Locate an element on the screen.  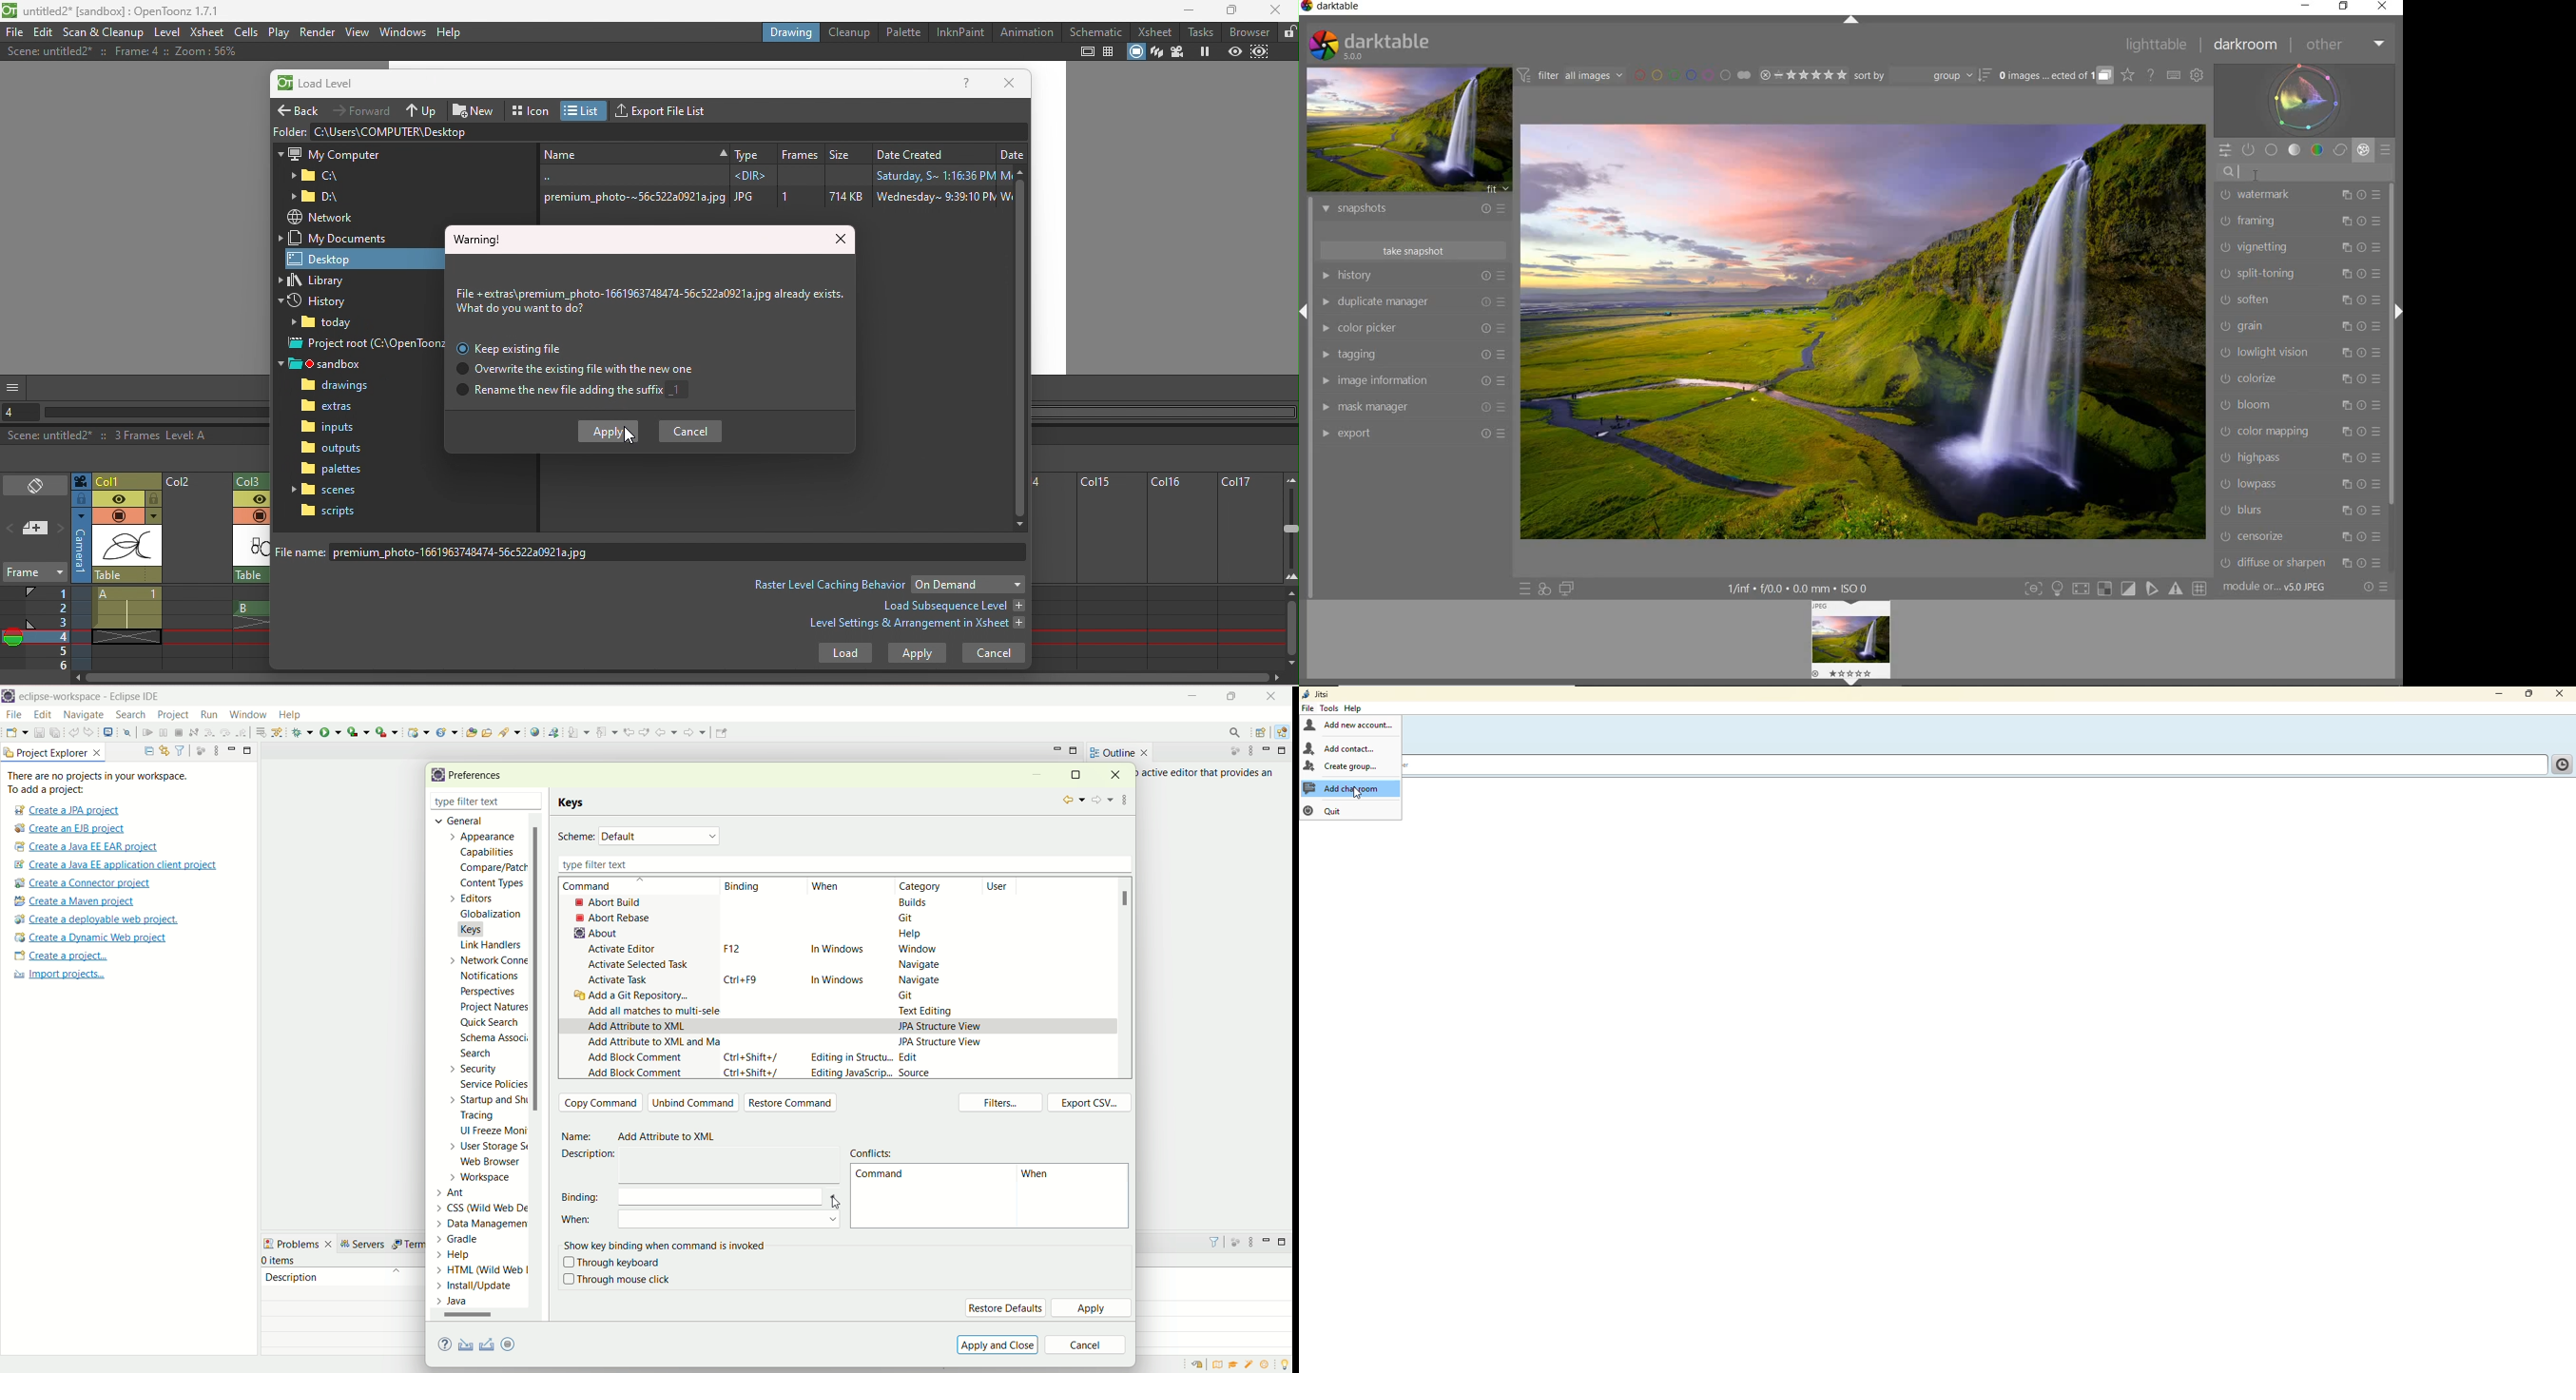
help is located at coordinates (1355, 708).